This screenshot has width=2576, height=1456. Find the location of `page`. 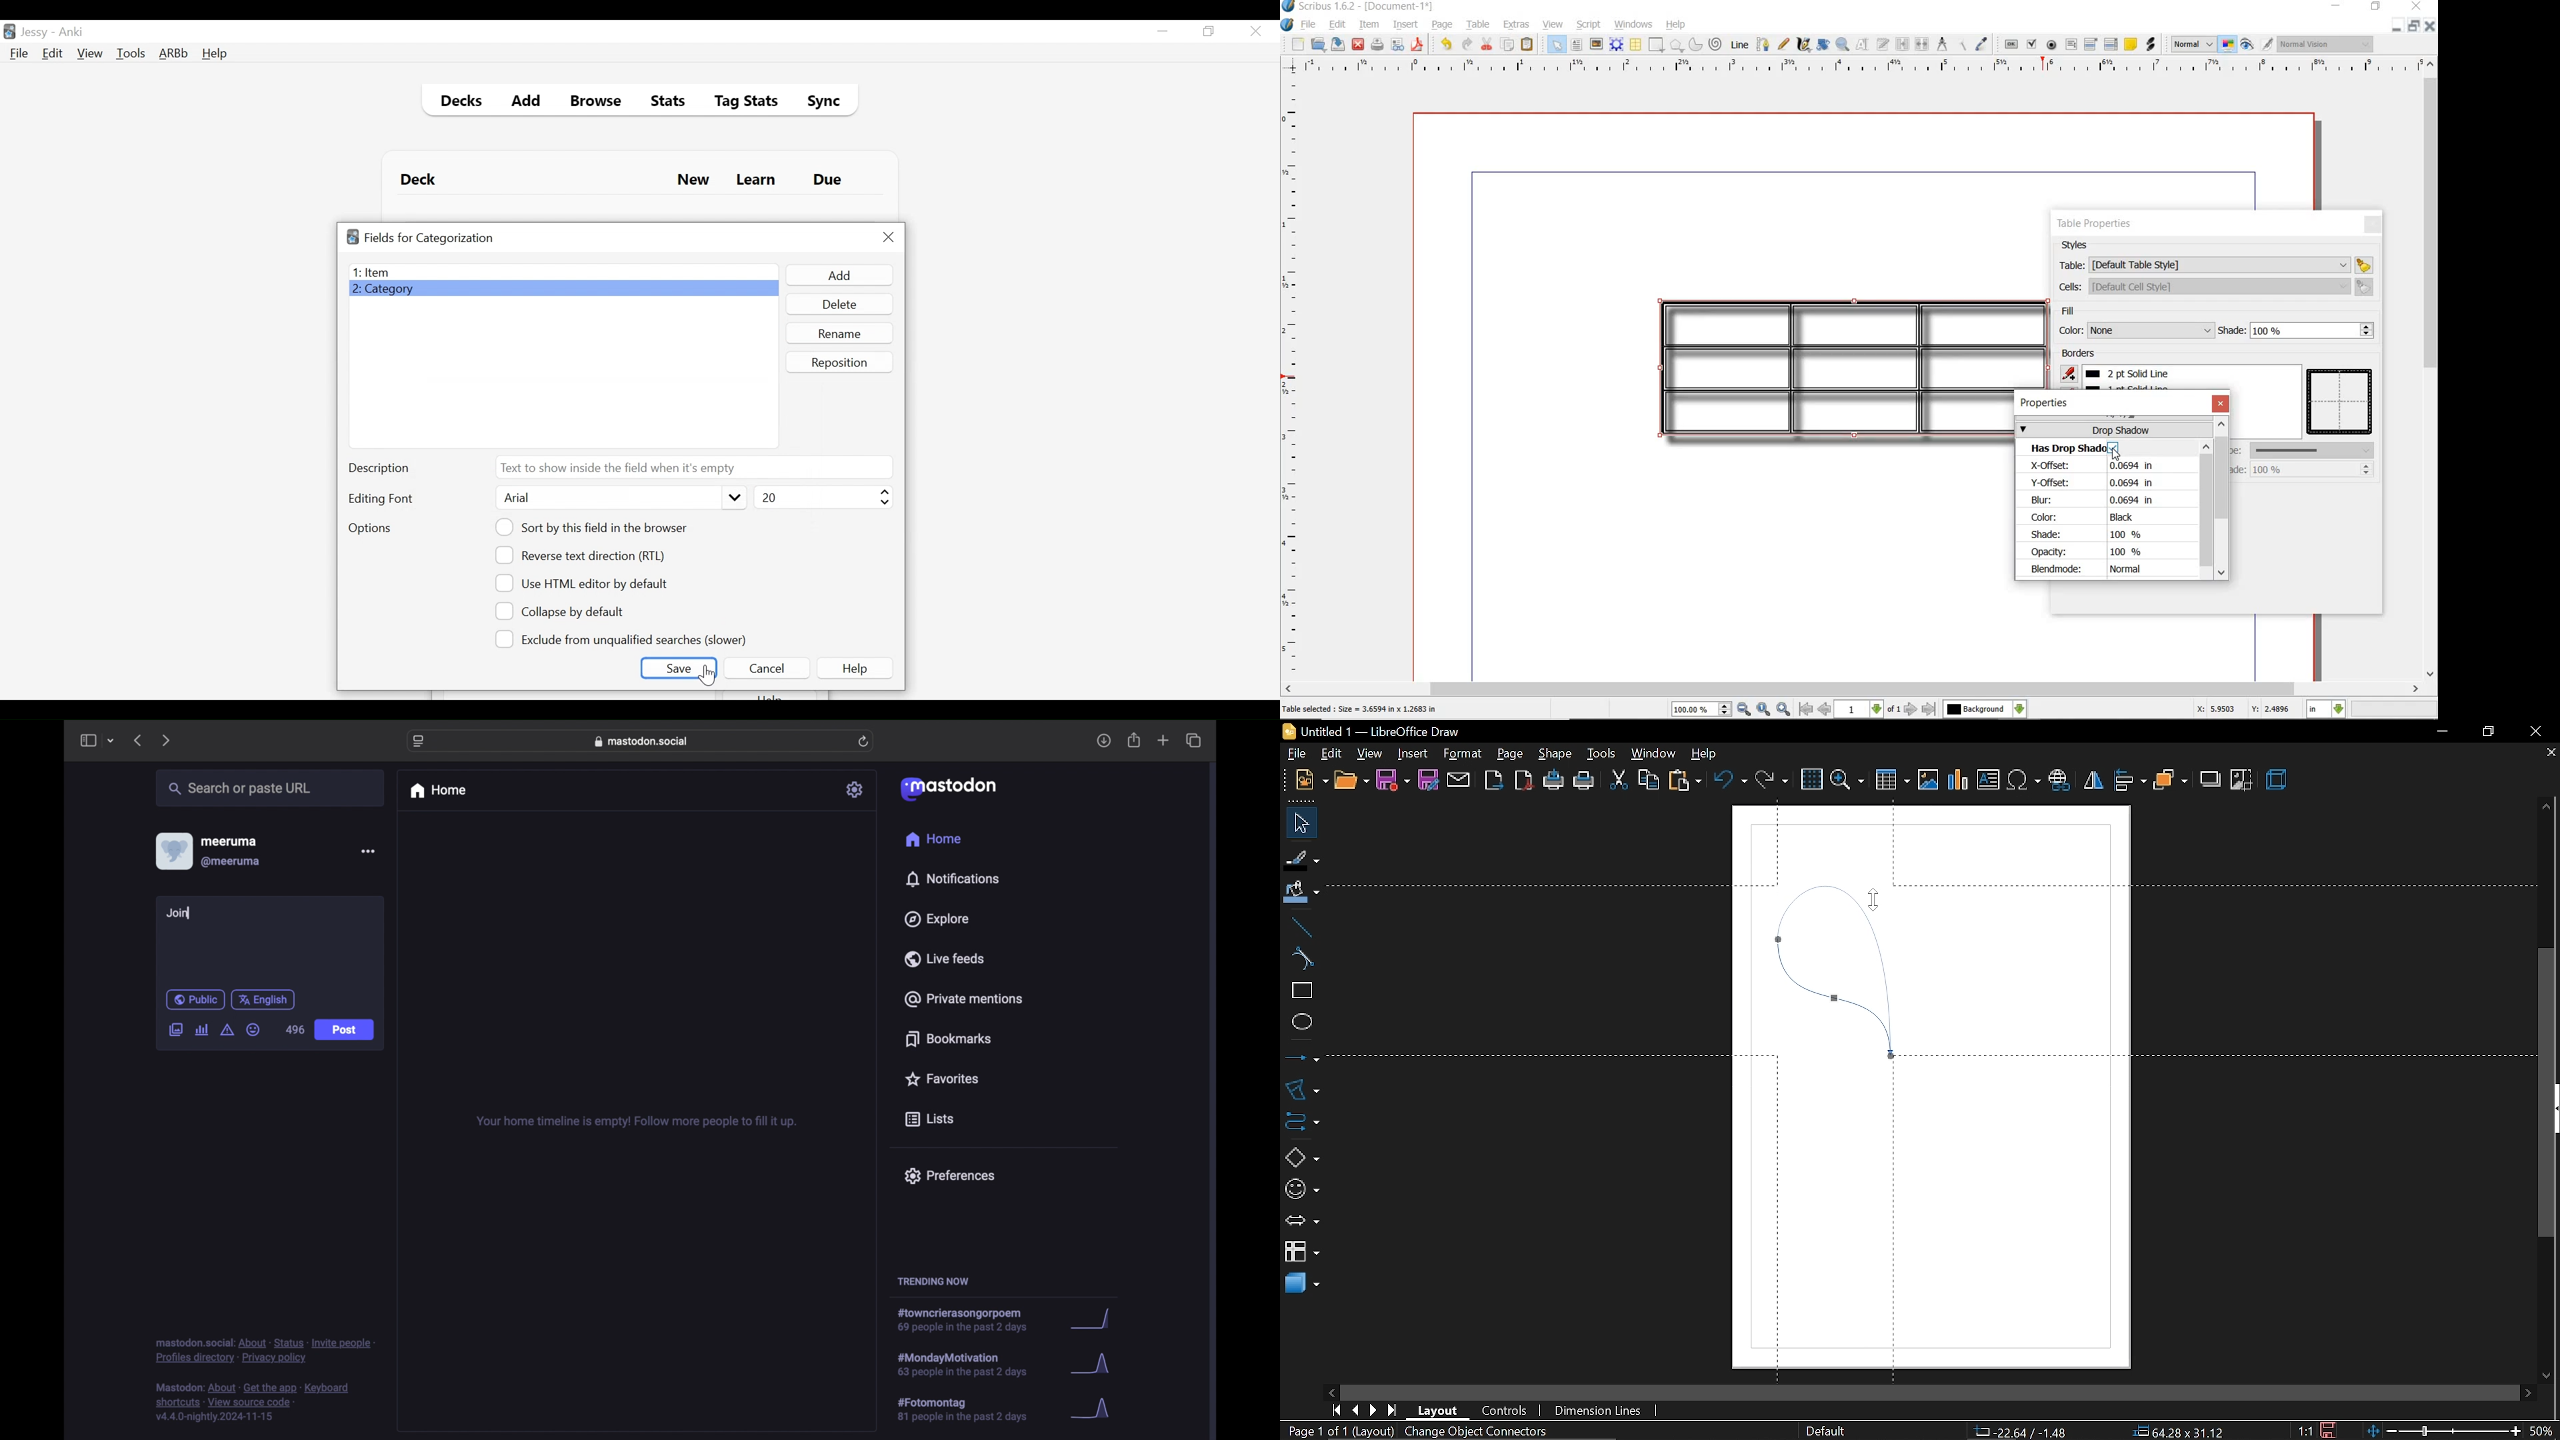

page is located at coordinates (1510, 751).